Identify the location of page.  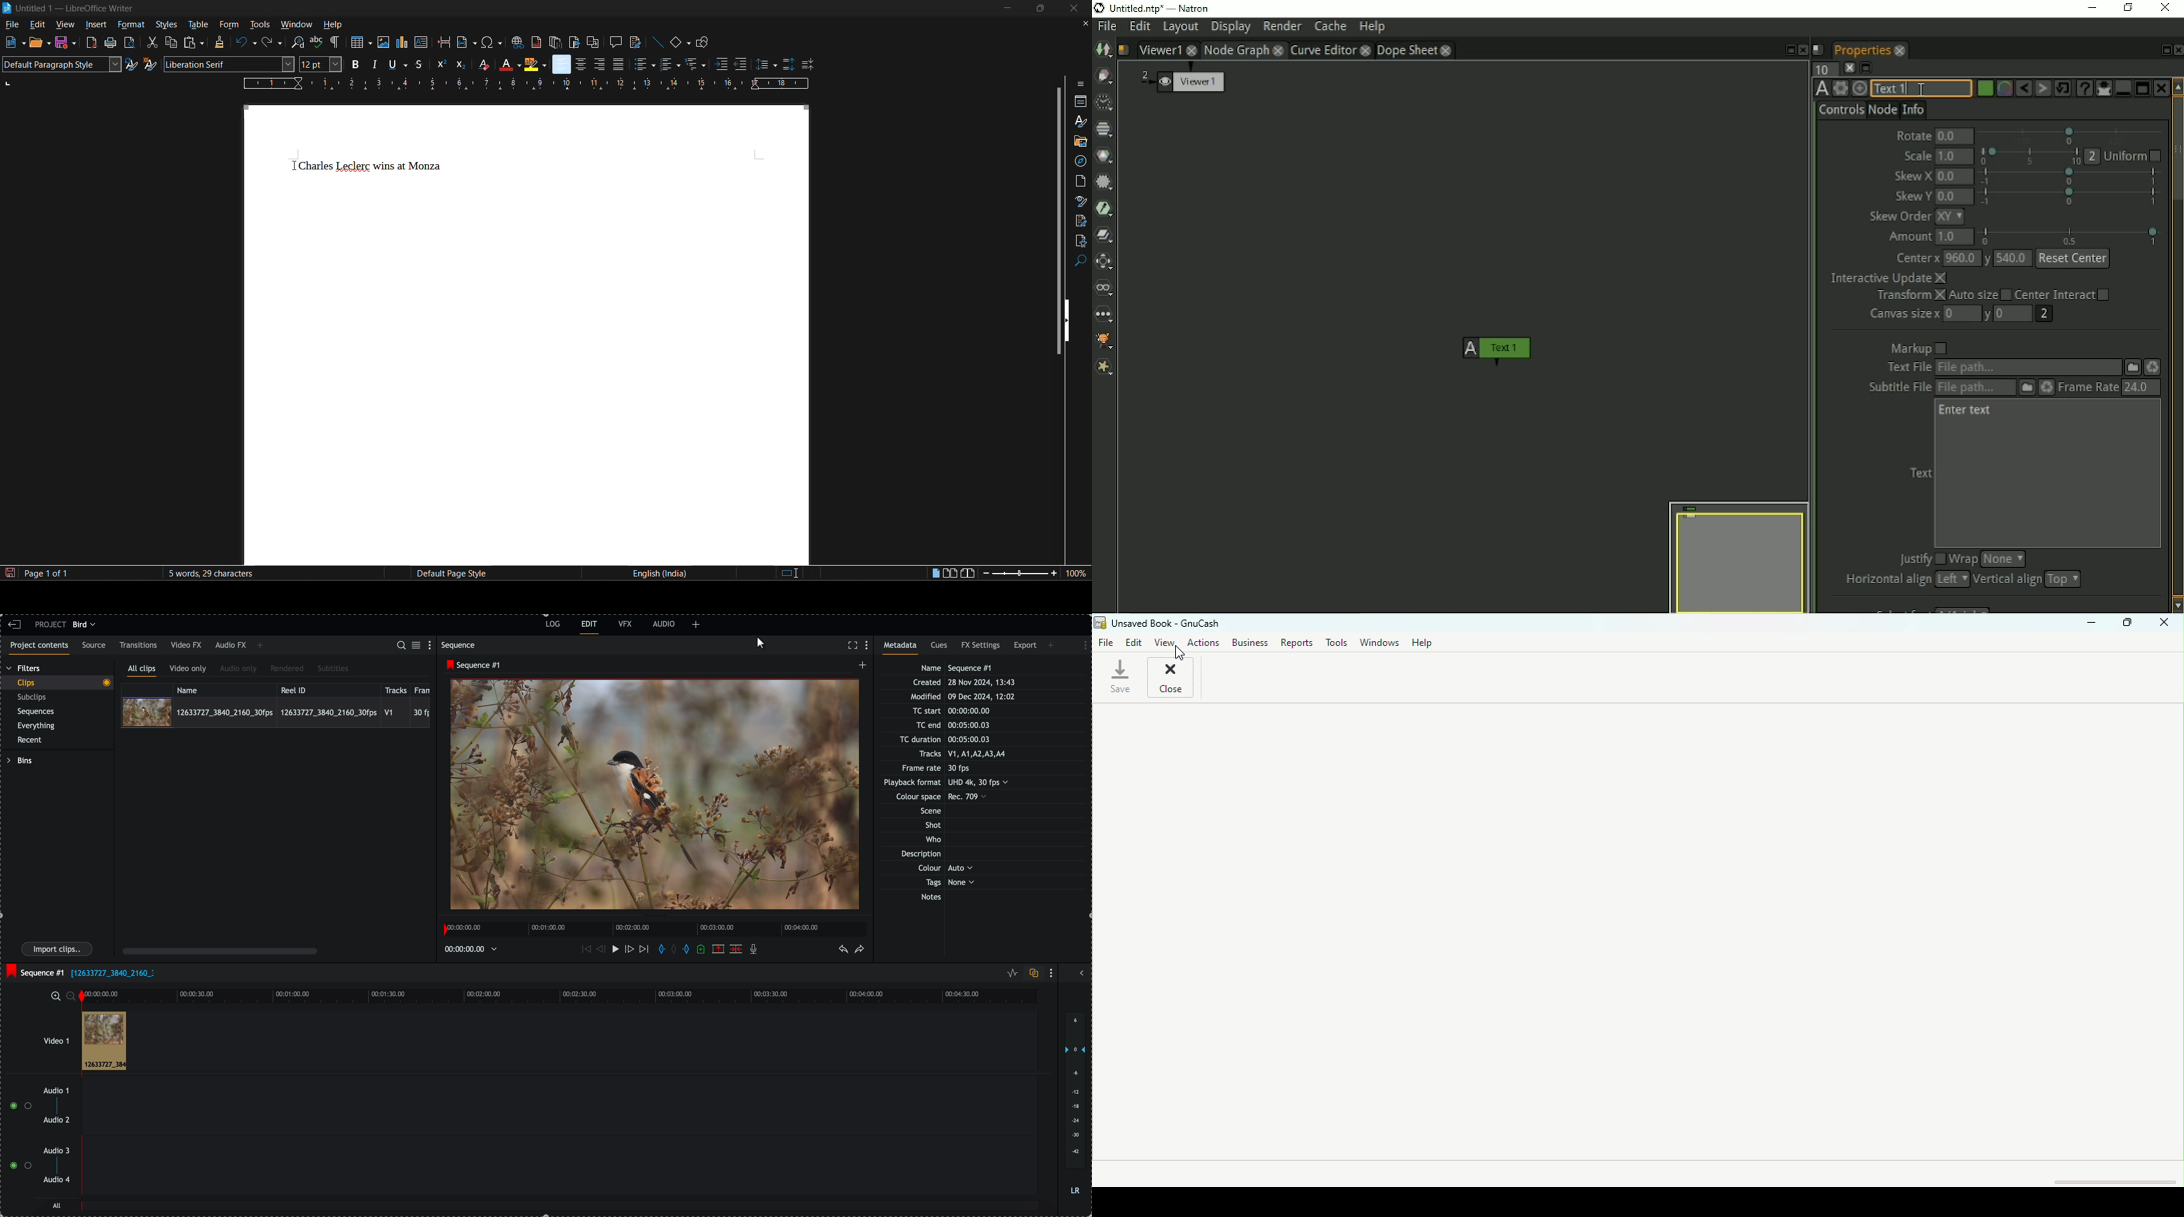
(1081, 180).